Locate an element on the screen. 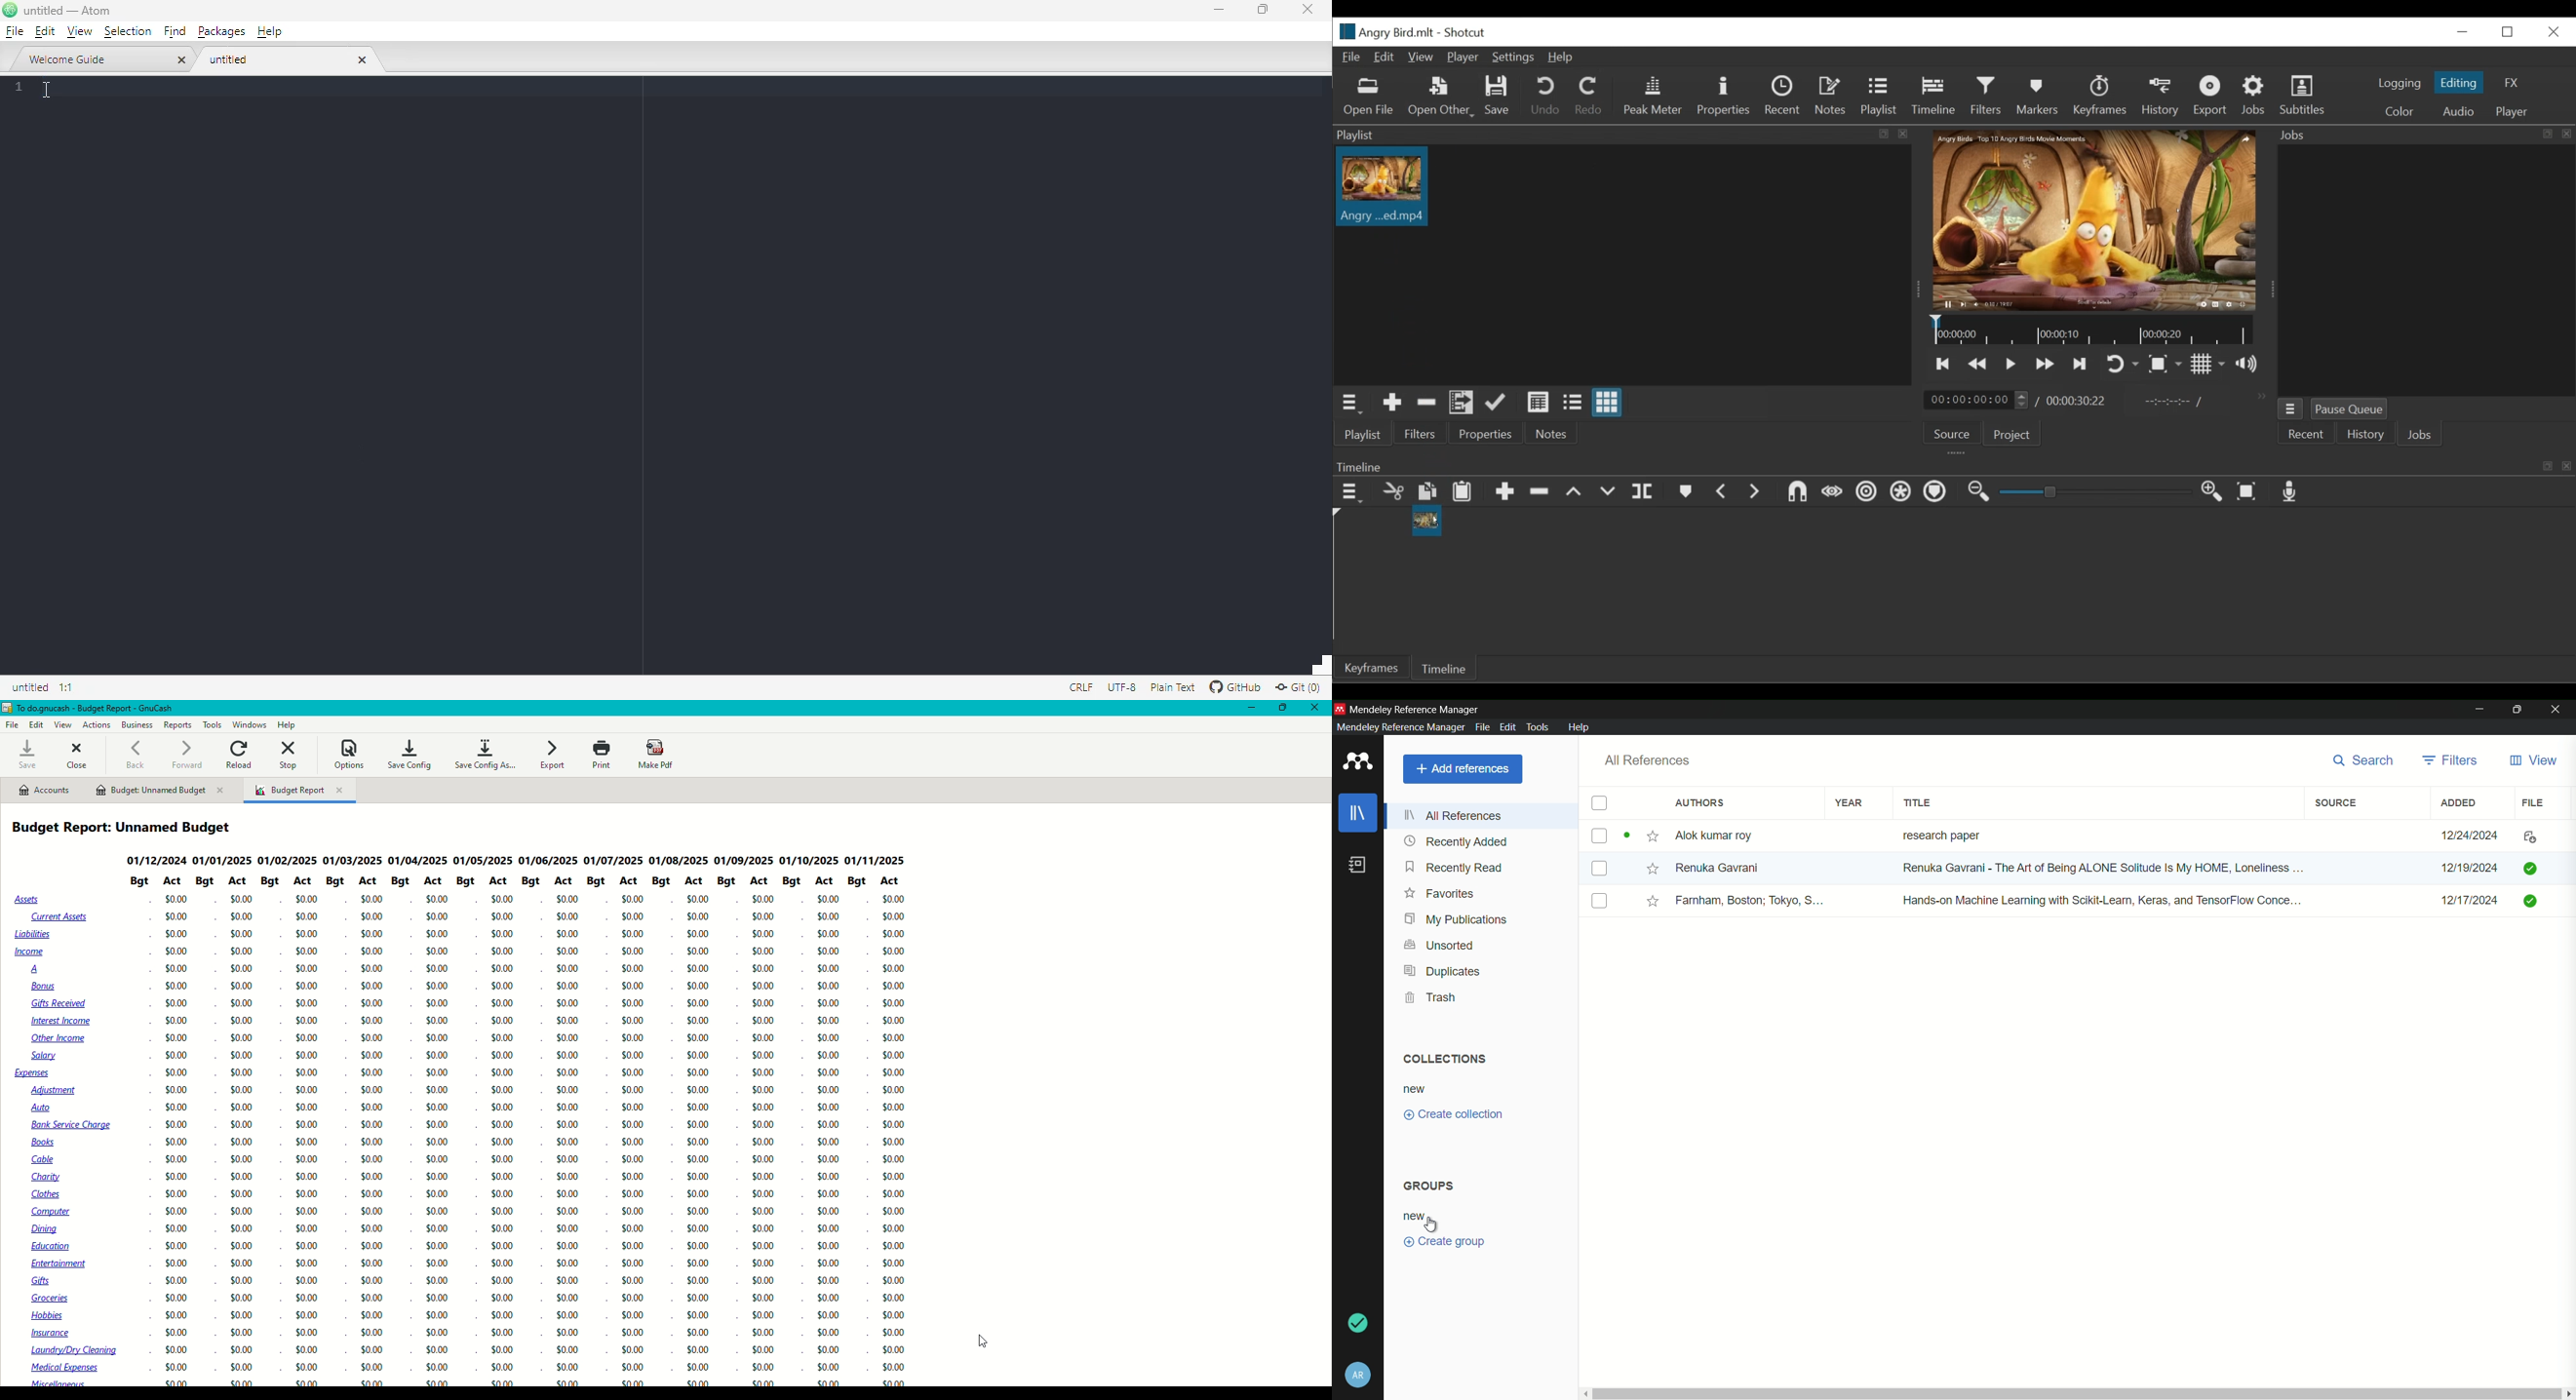 The height and width of the screenshot is (1400, 2576). Toggle zoom is located at coordinates (2165, 365).